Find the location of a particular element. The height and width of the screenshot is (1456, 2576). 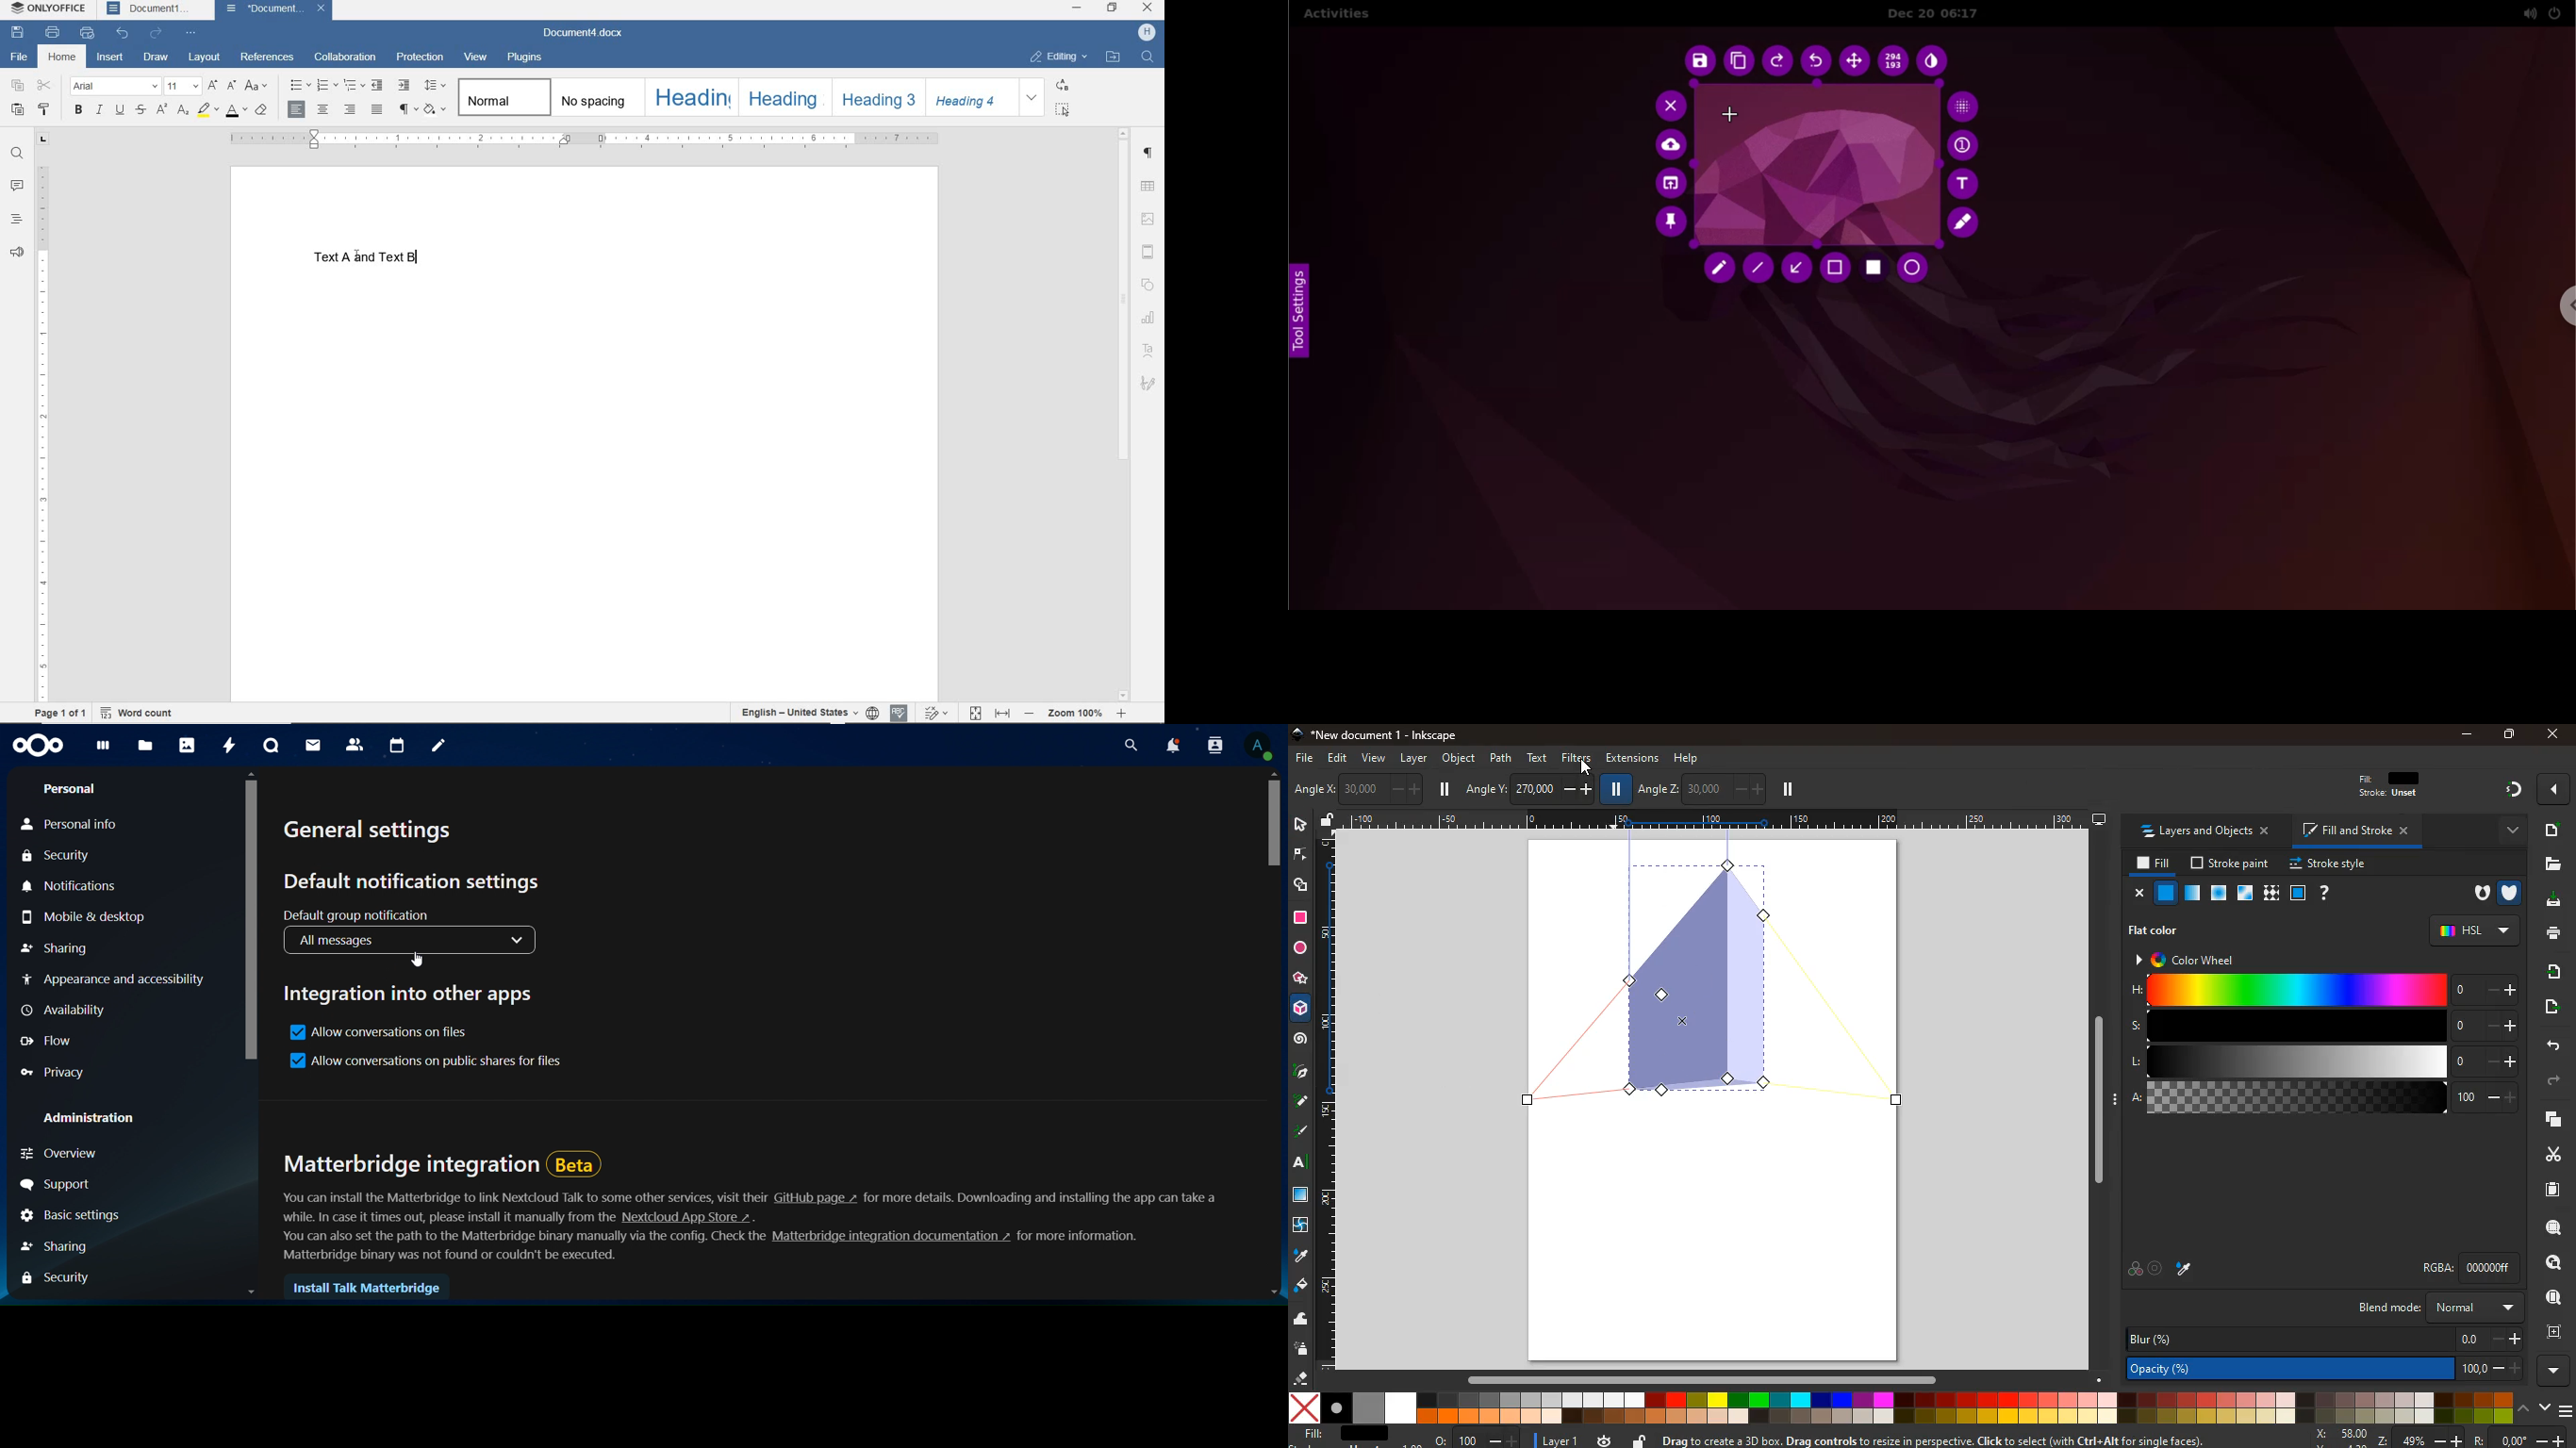

administration is located at coordinates (91, 1116).